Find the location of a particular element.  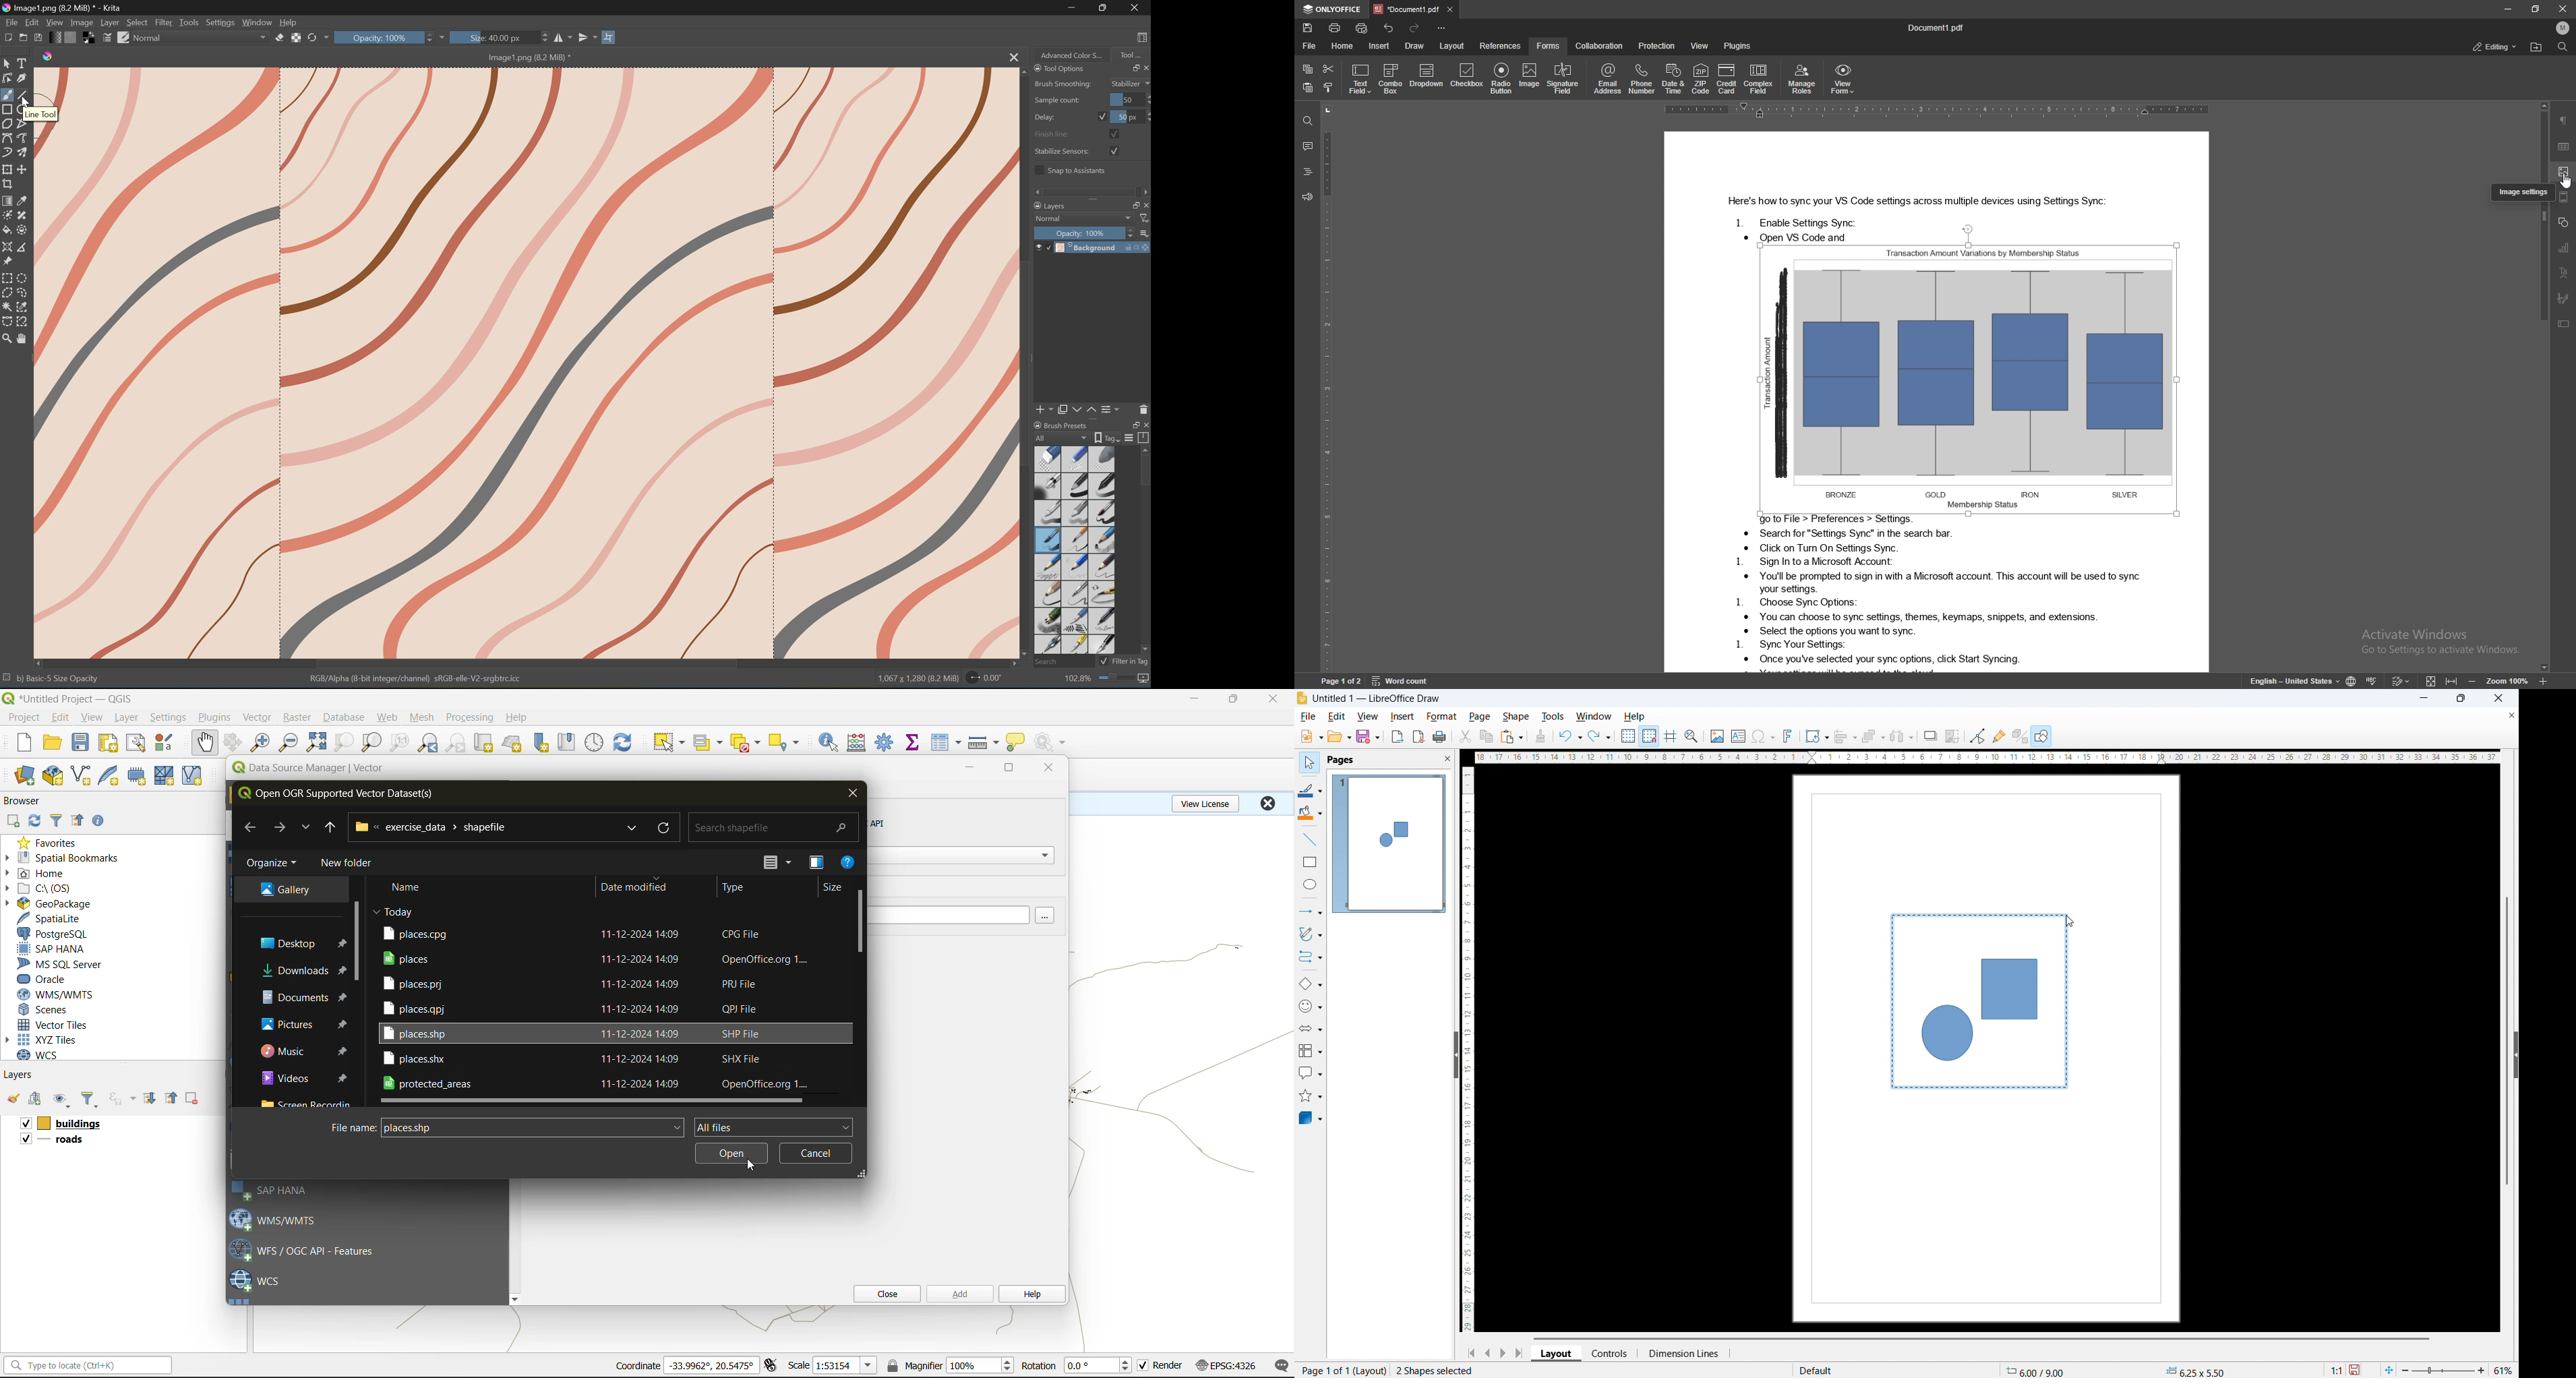

zoom out is located at coordinates (2473, 681).